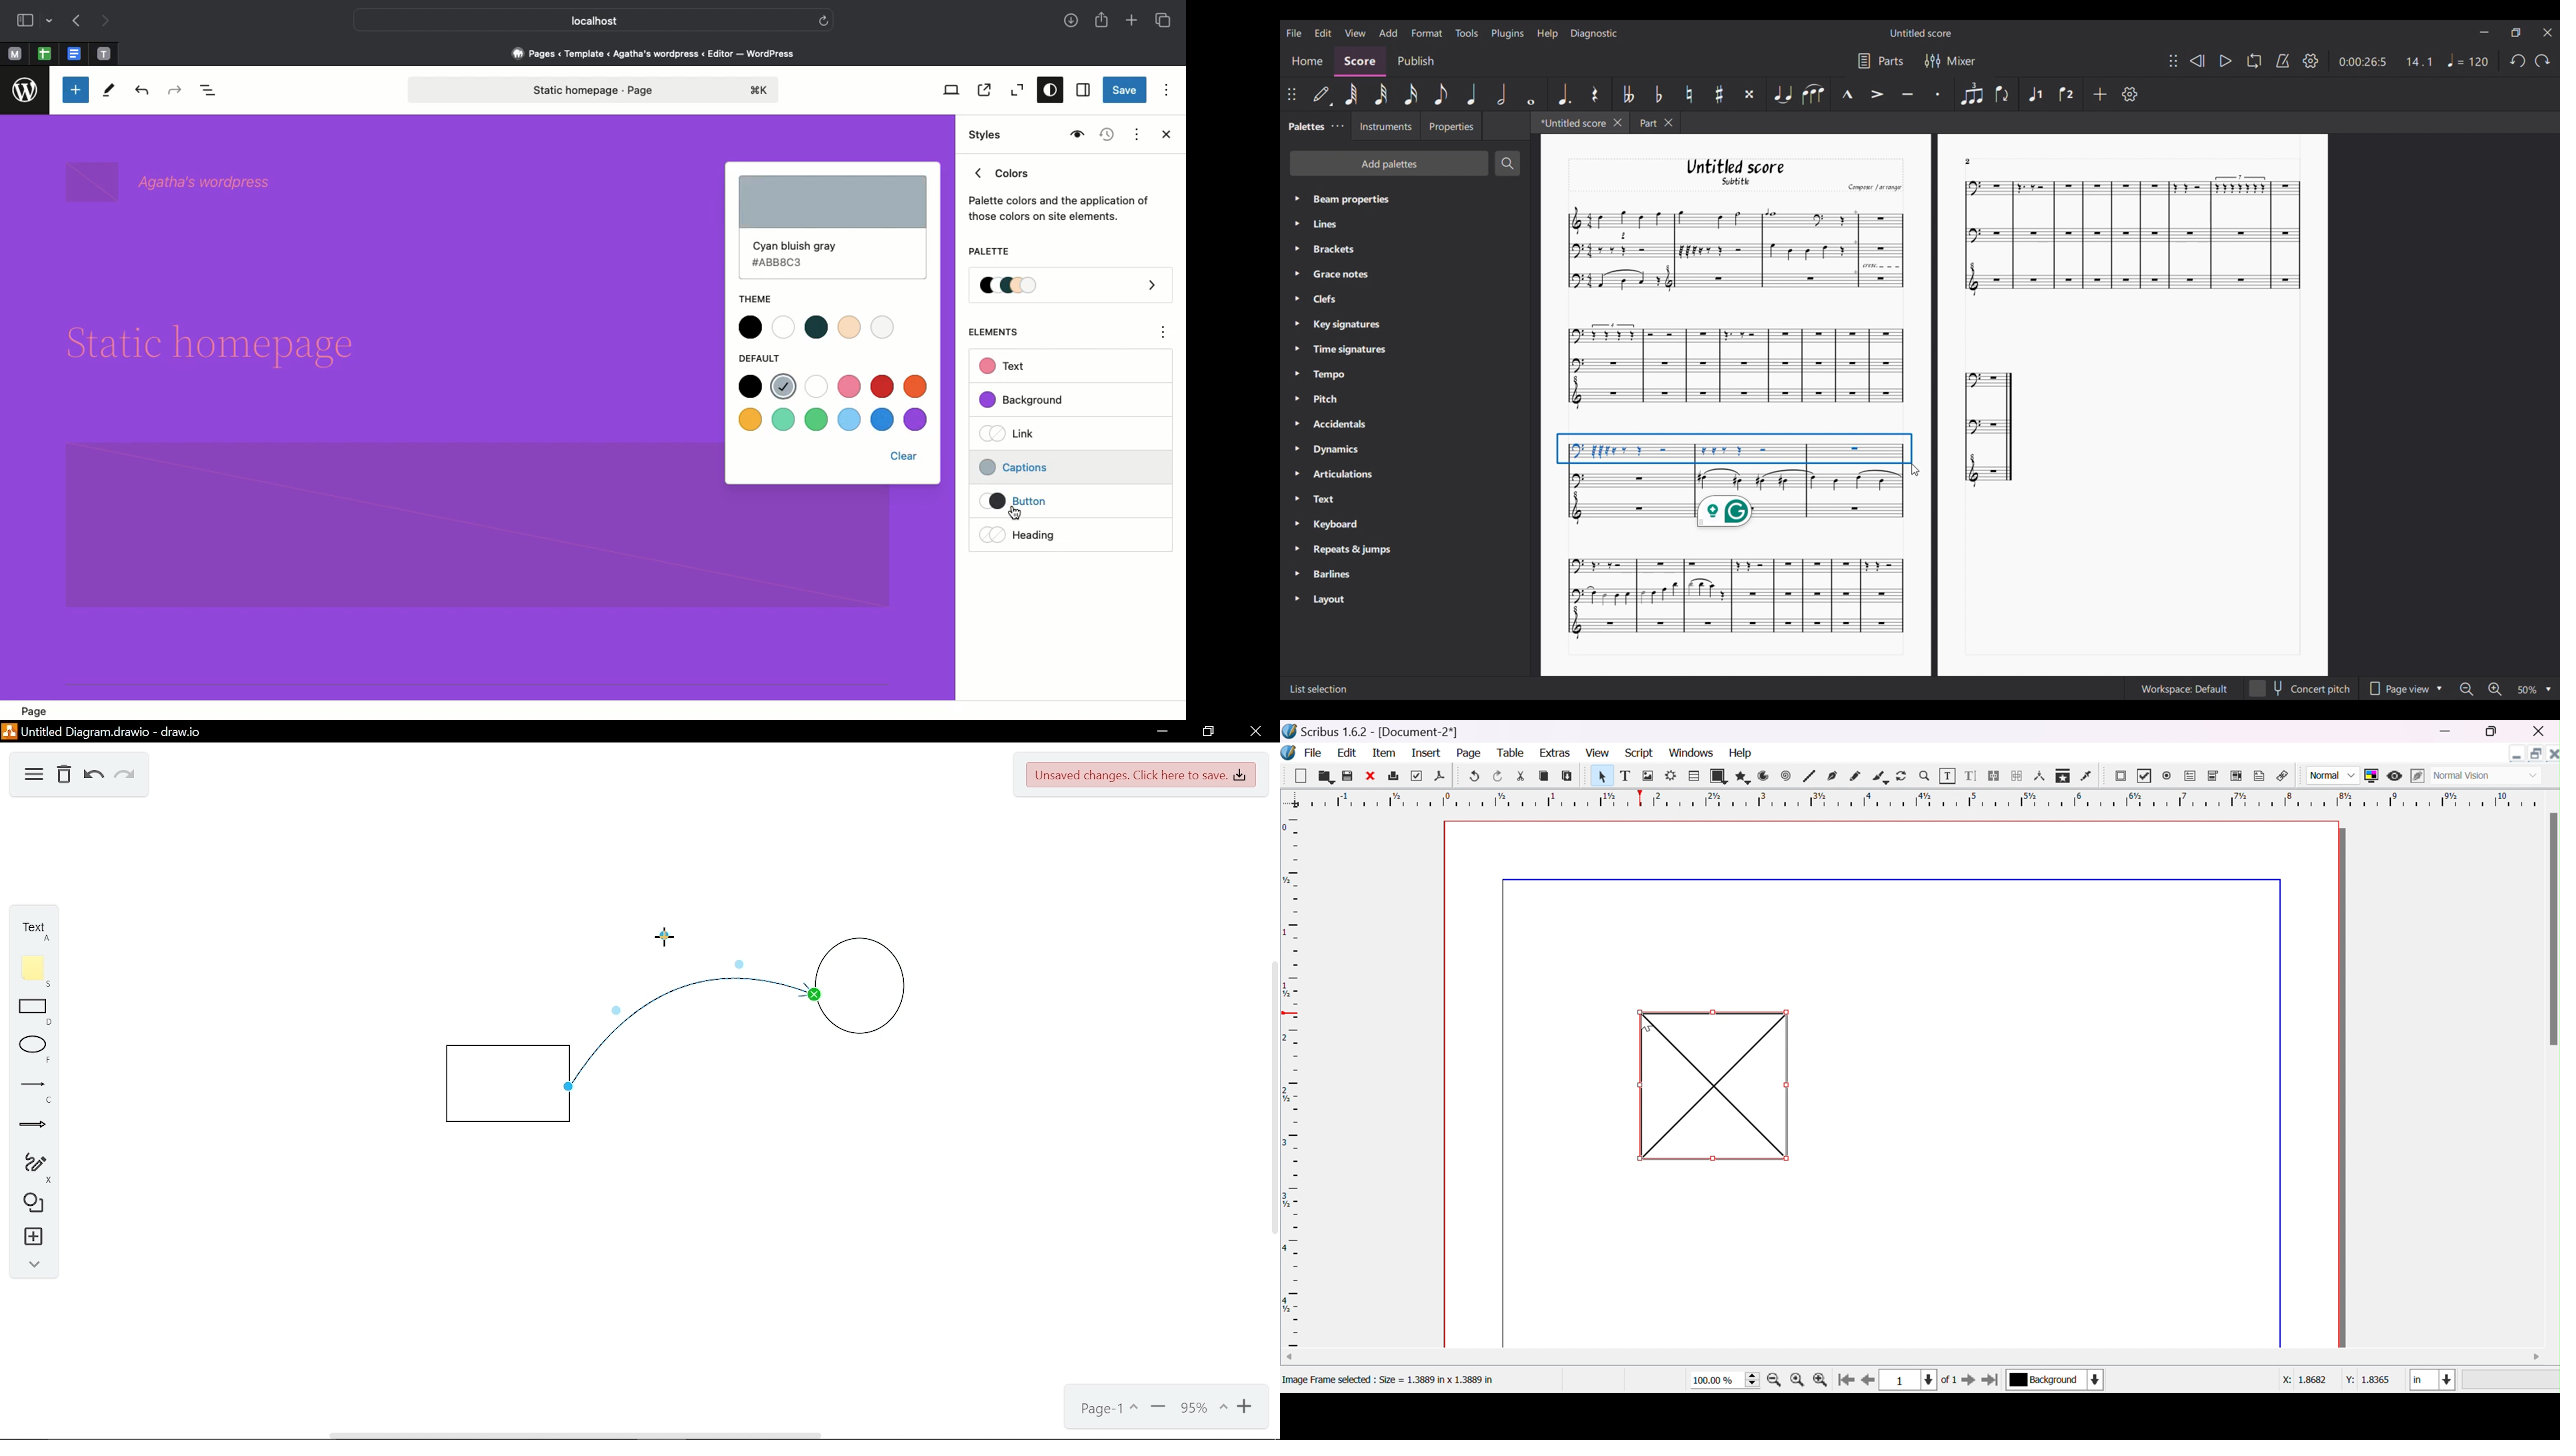  I want to click on Toggle natural, so click(1689, 94).